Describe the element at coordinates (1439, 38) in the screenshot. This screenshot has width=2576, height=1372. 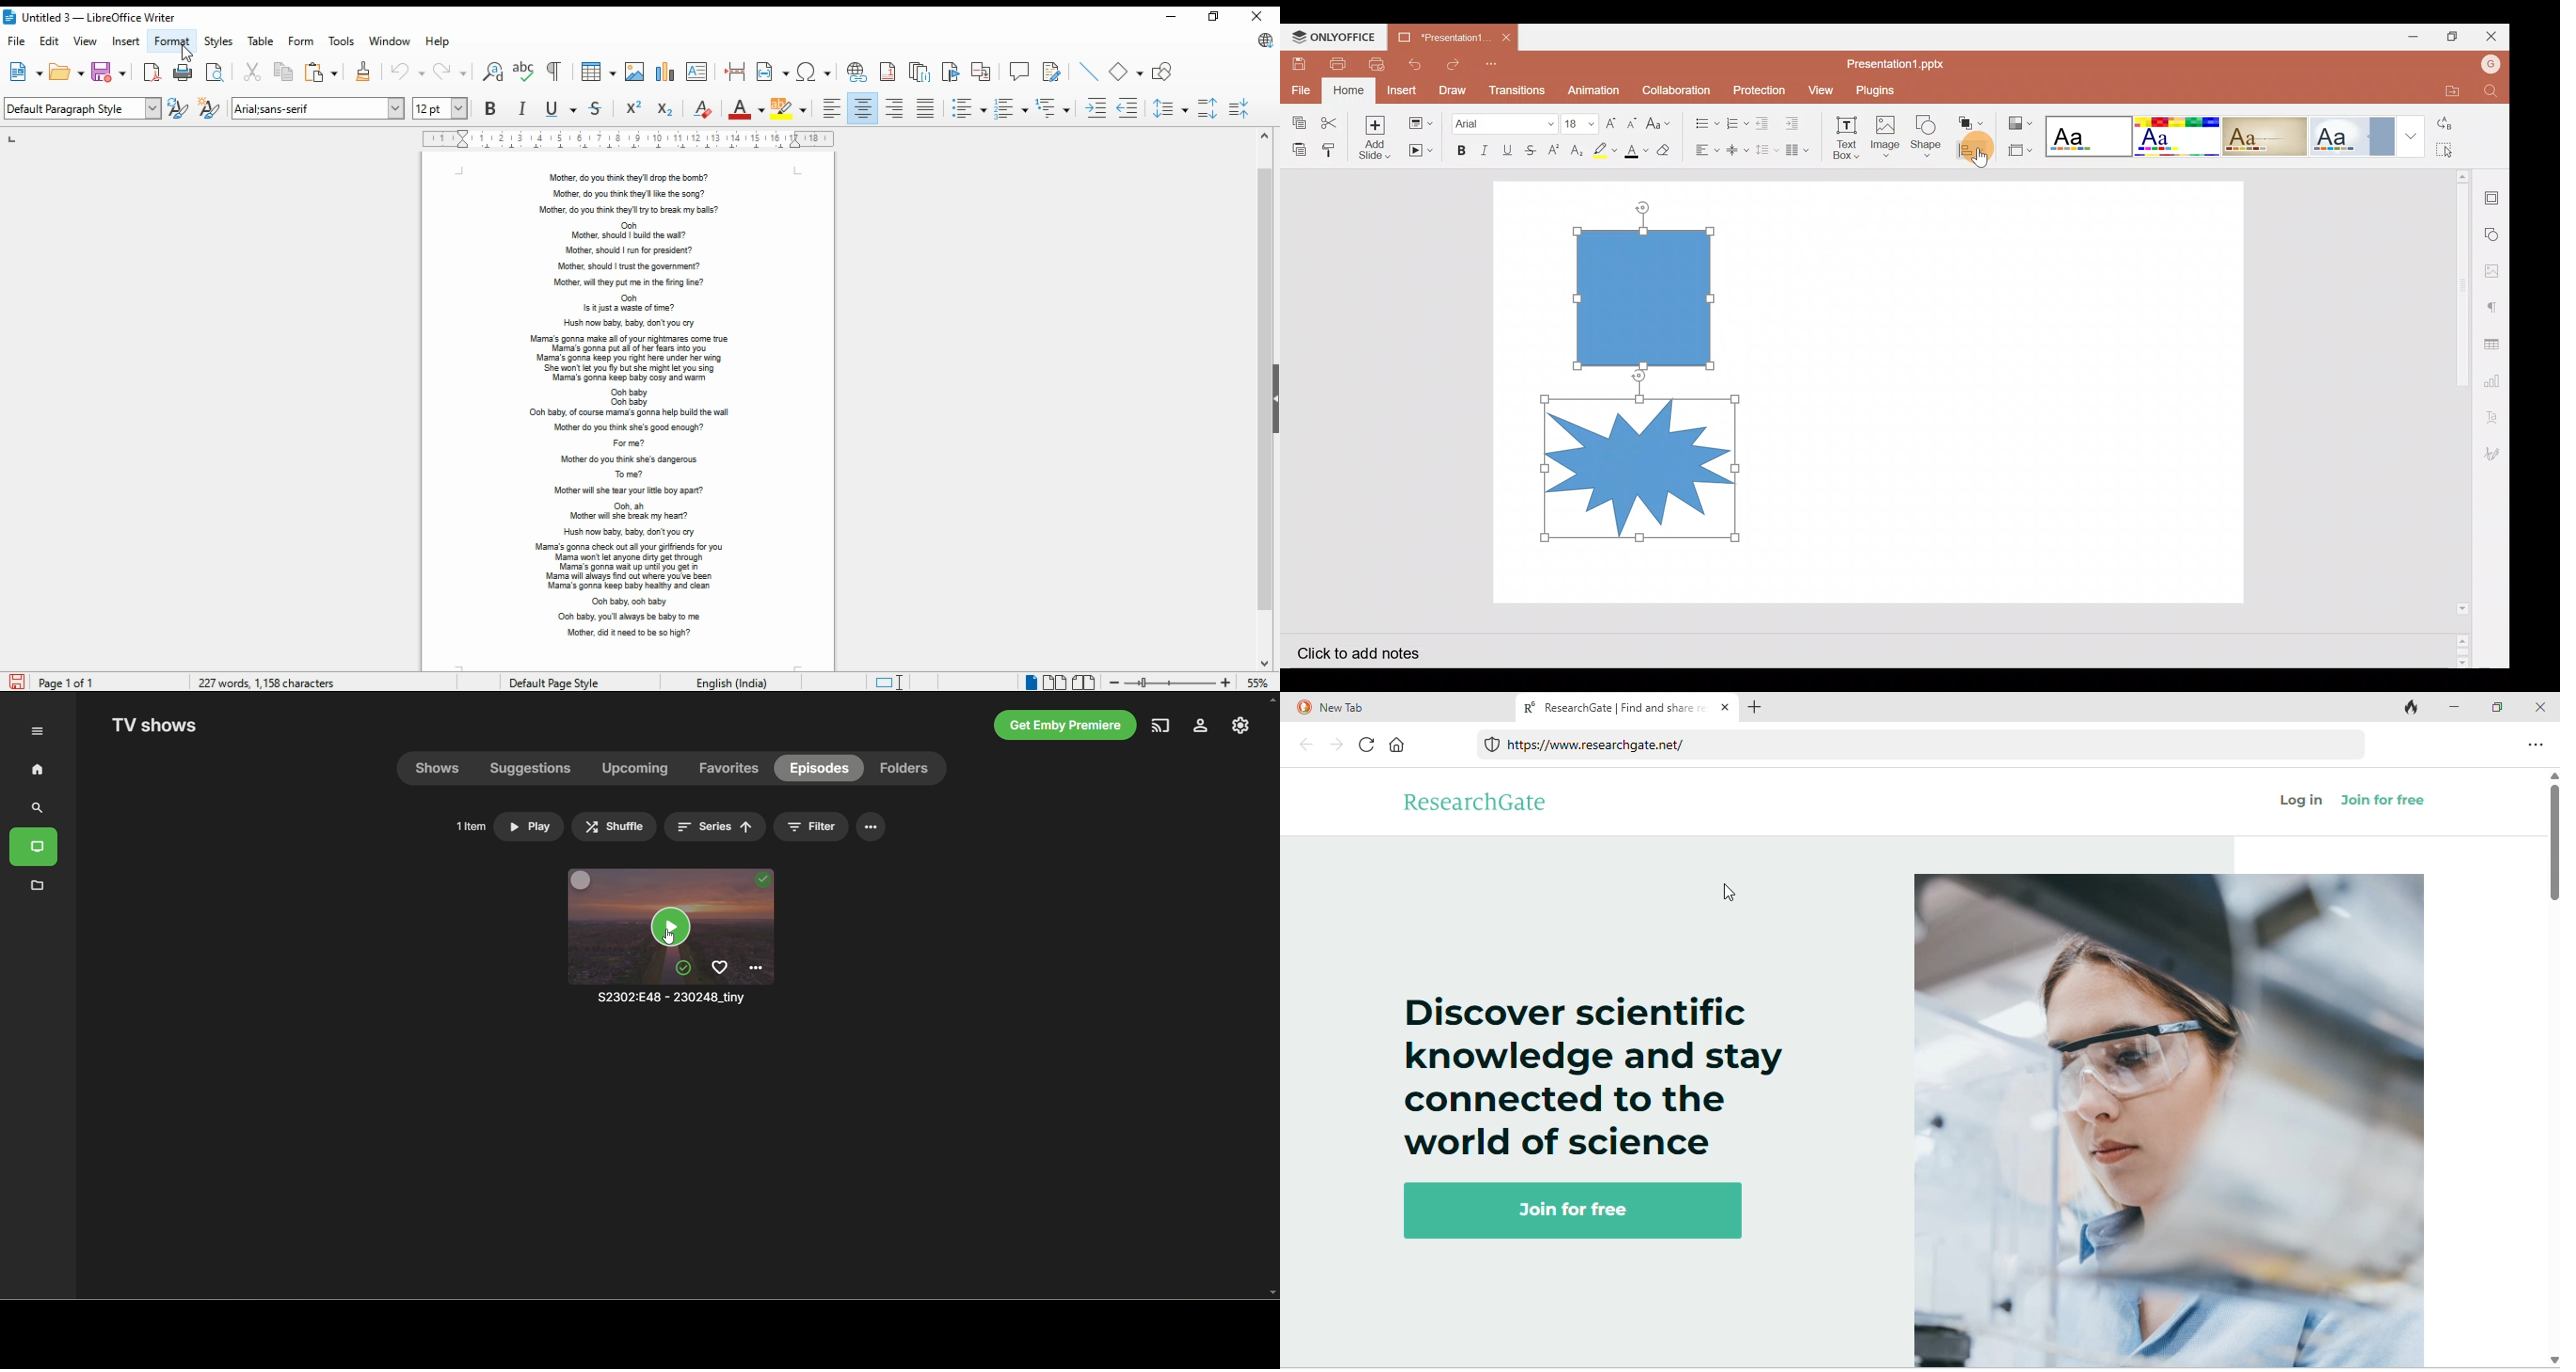
I see `Presentation1.` at that location.